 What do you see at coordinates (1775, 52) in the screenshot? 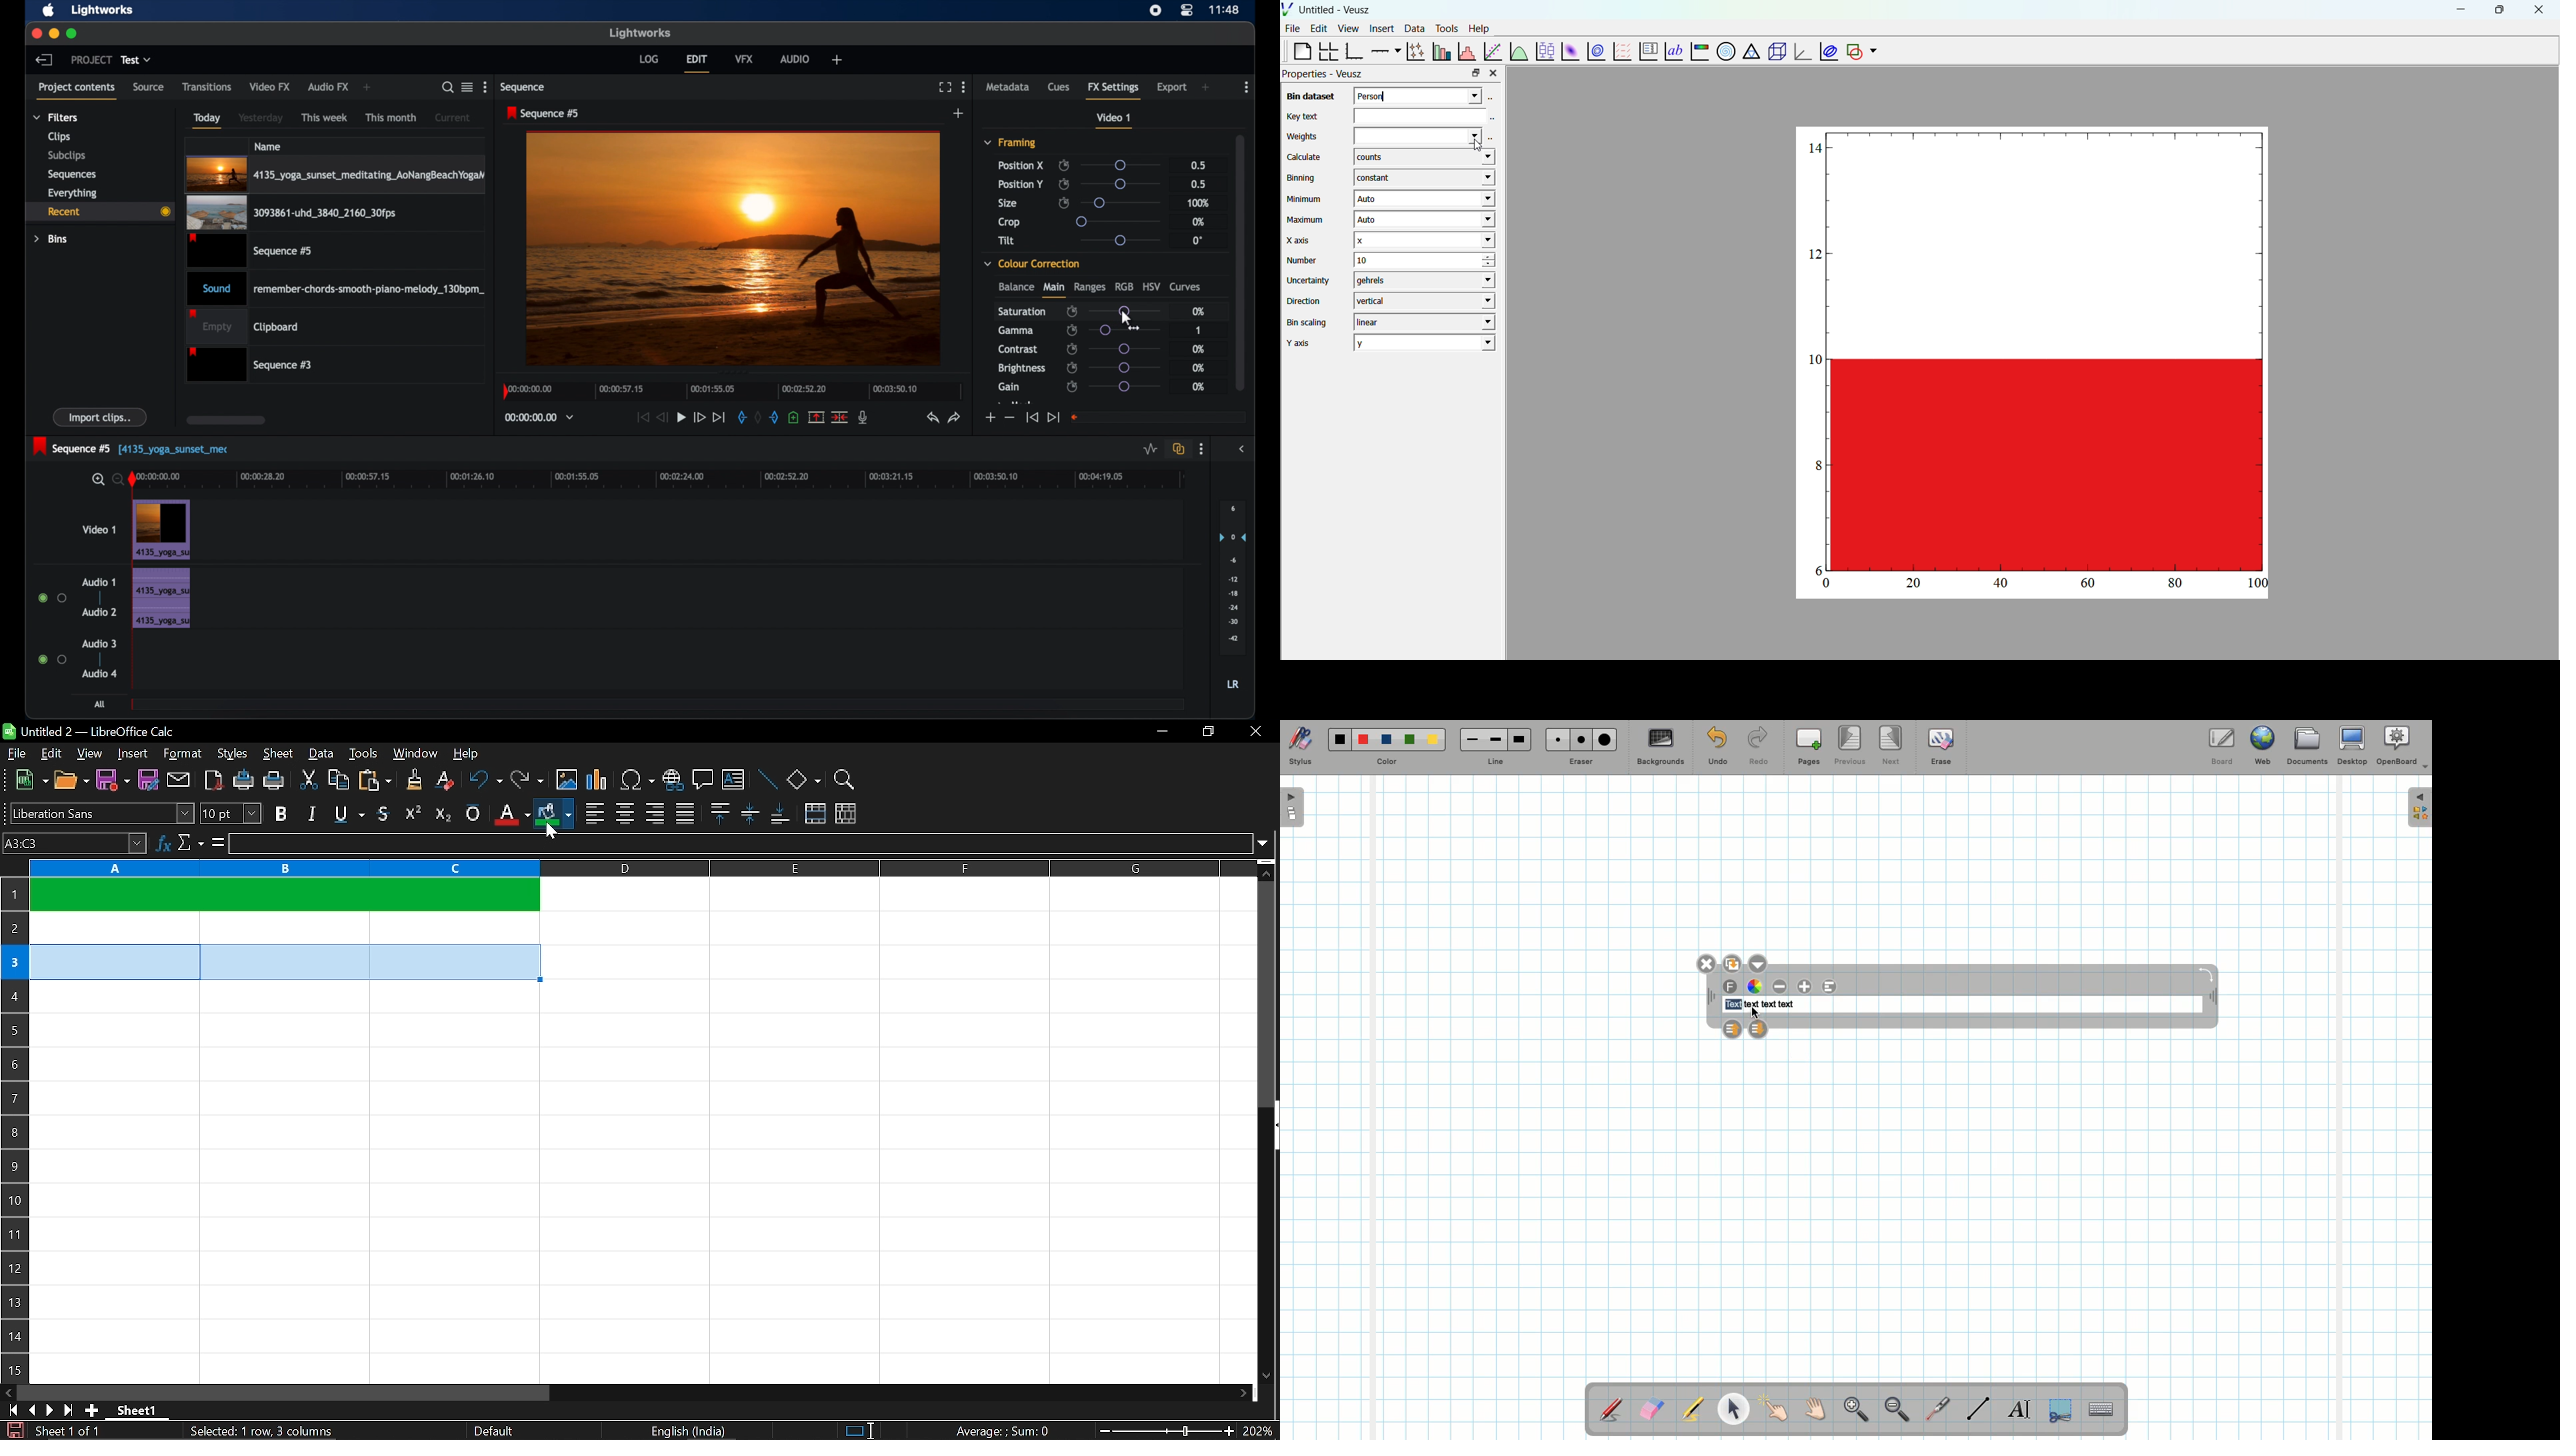
I see `3d scene` at bounding box center [1775, 52].